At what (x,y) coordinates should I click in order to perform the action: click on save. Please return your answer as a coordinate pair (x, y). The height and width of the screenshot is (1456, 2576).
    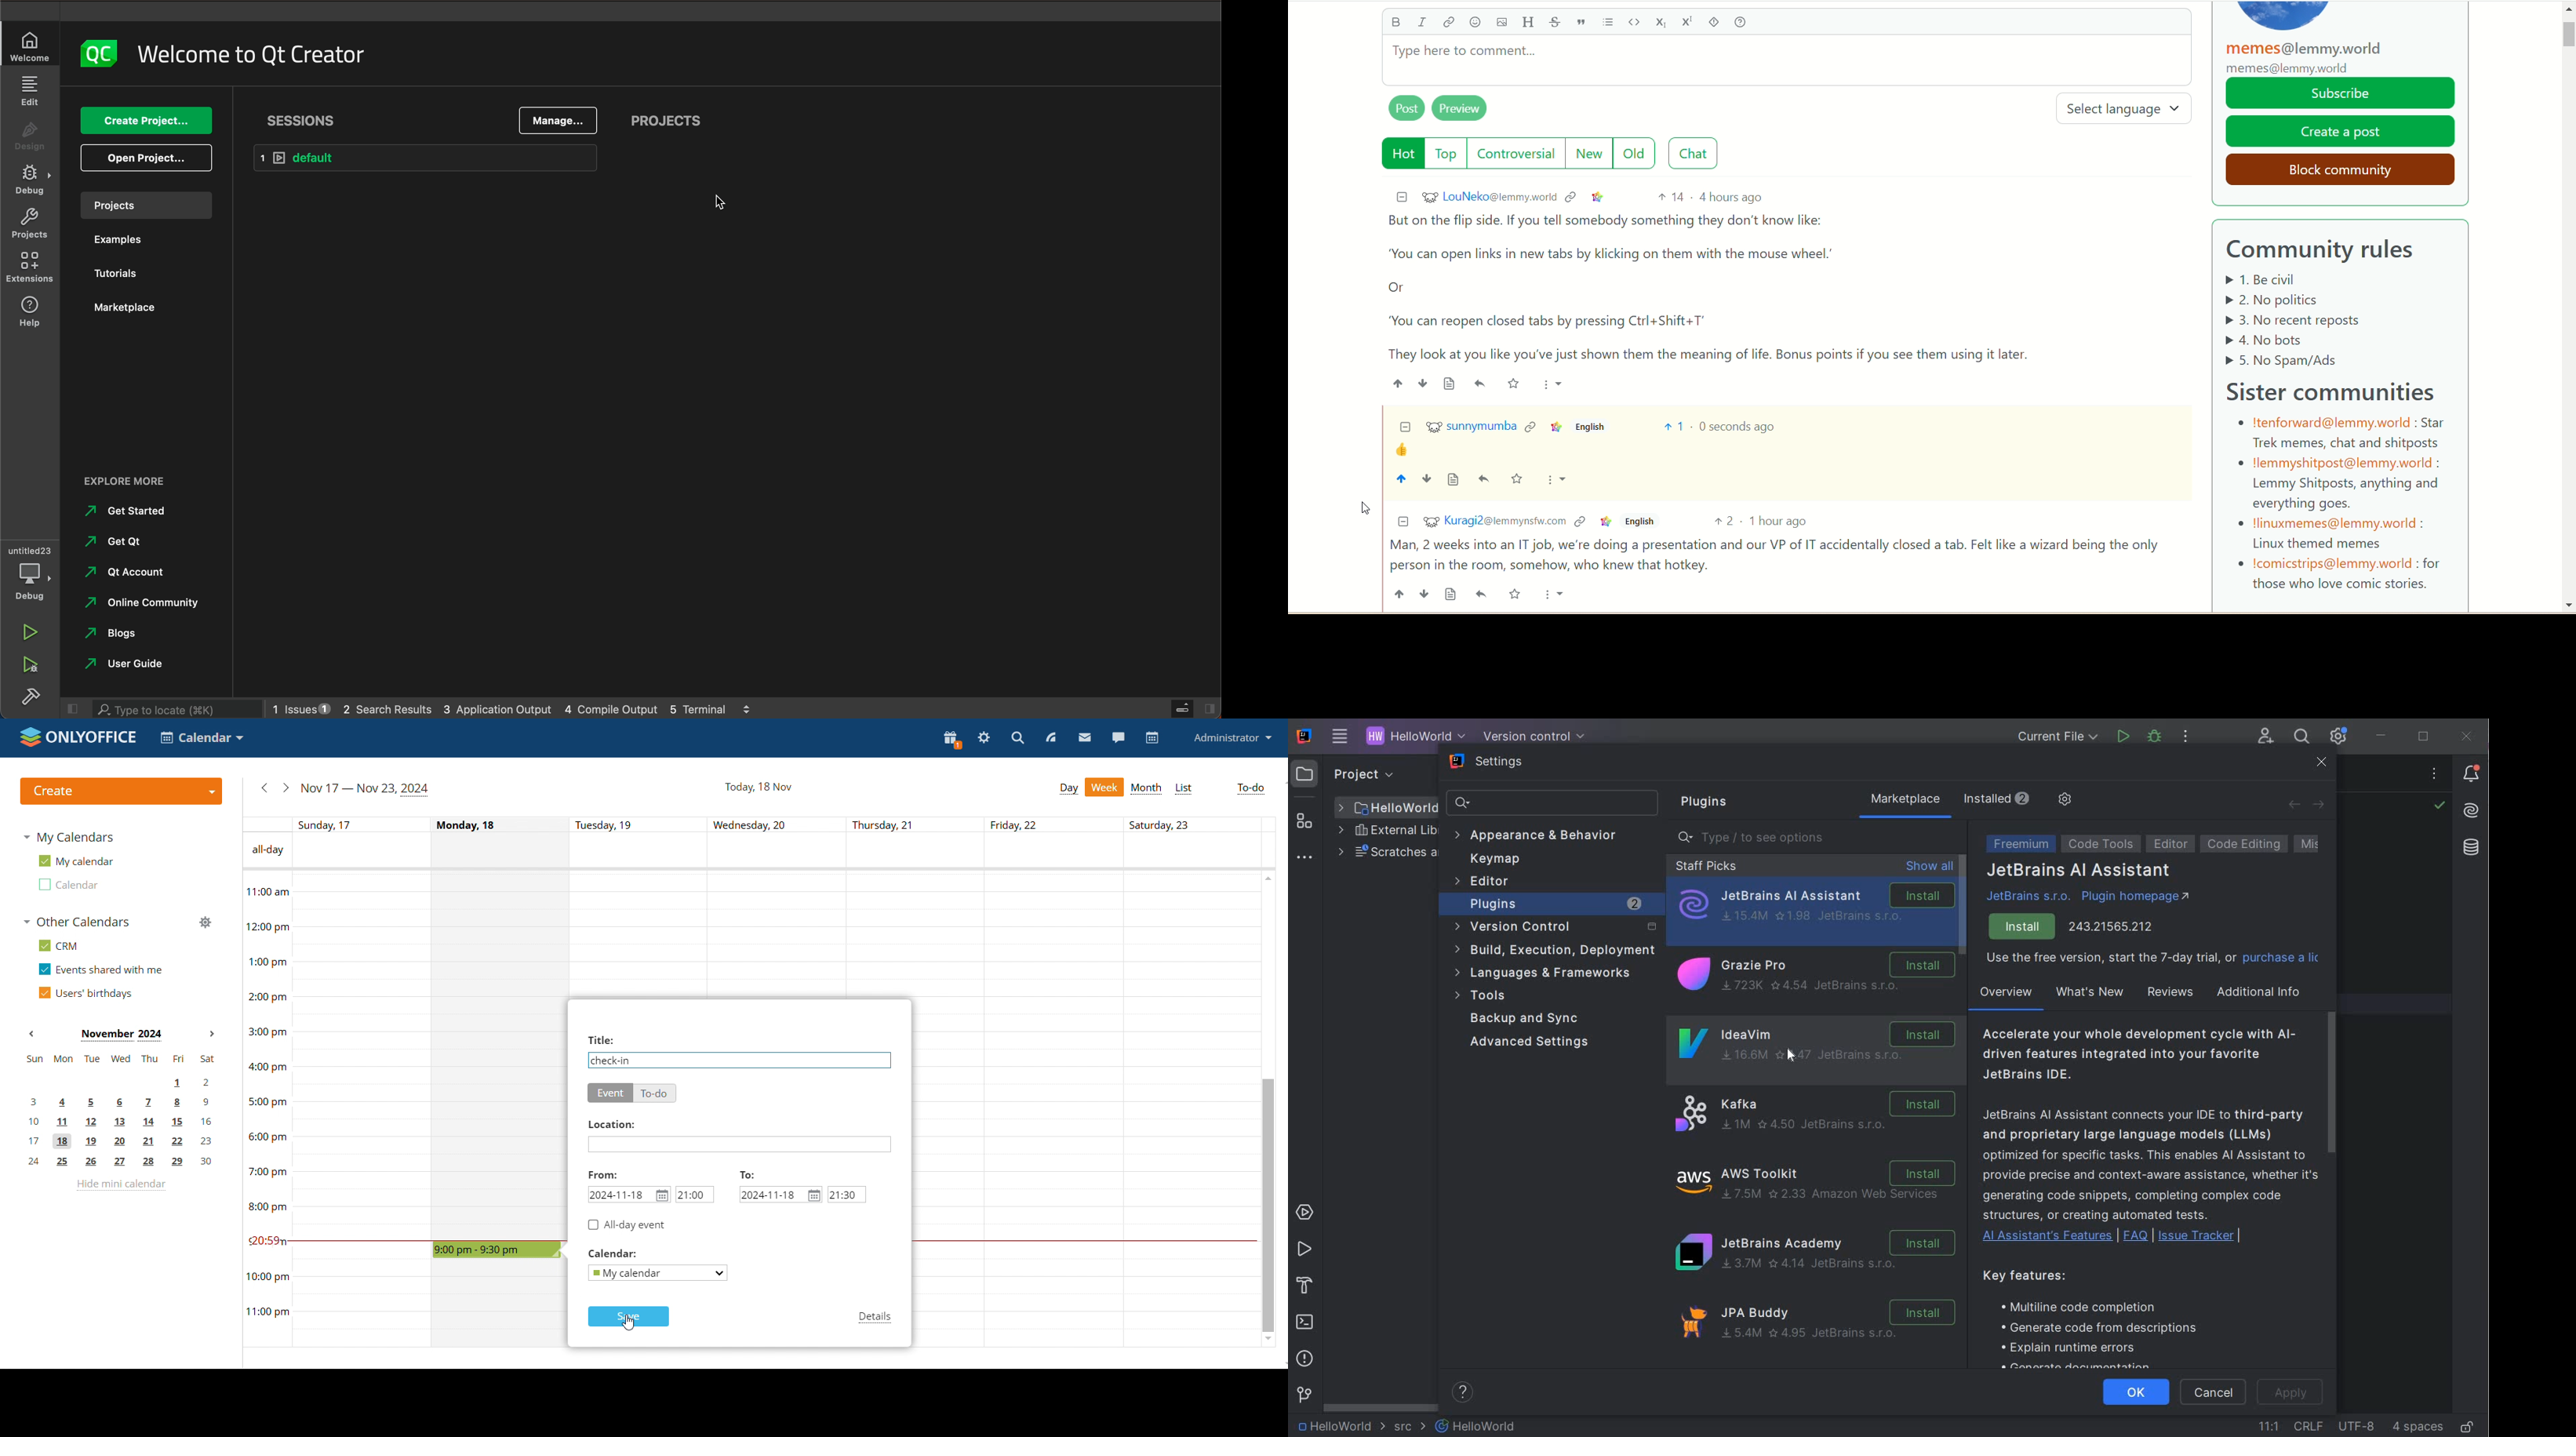
    Looking at the image, I should click on (1516, 594).